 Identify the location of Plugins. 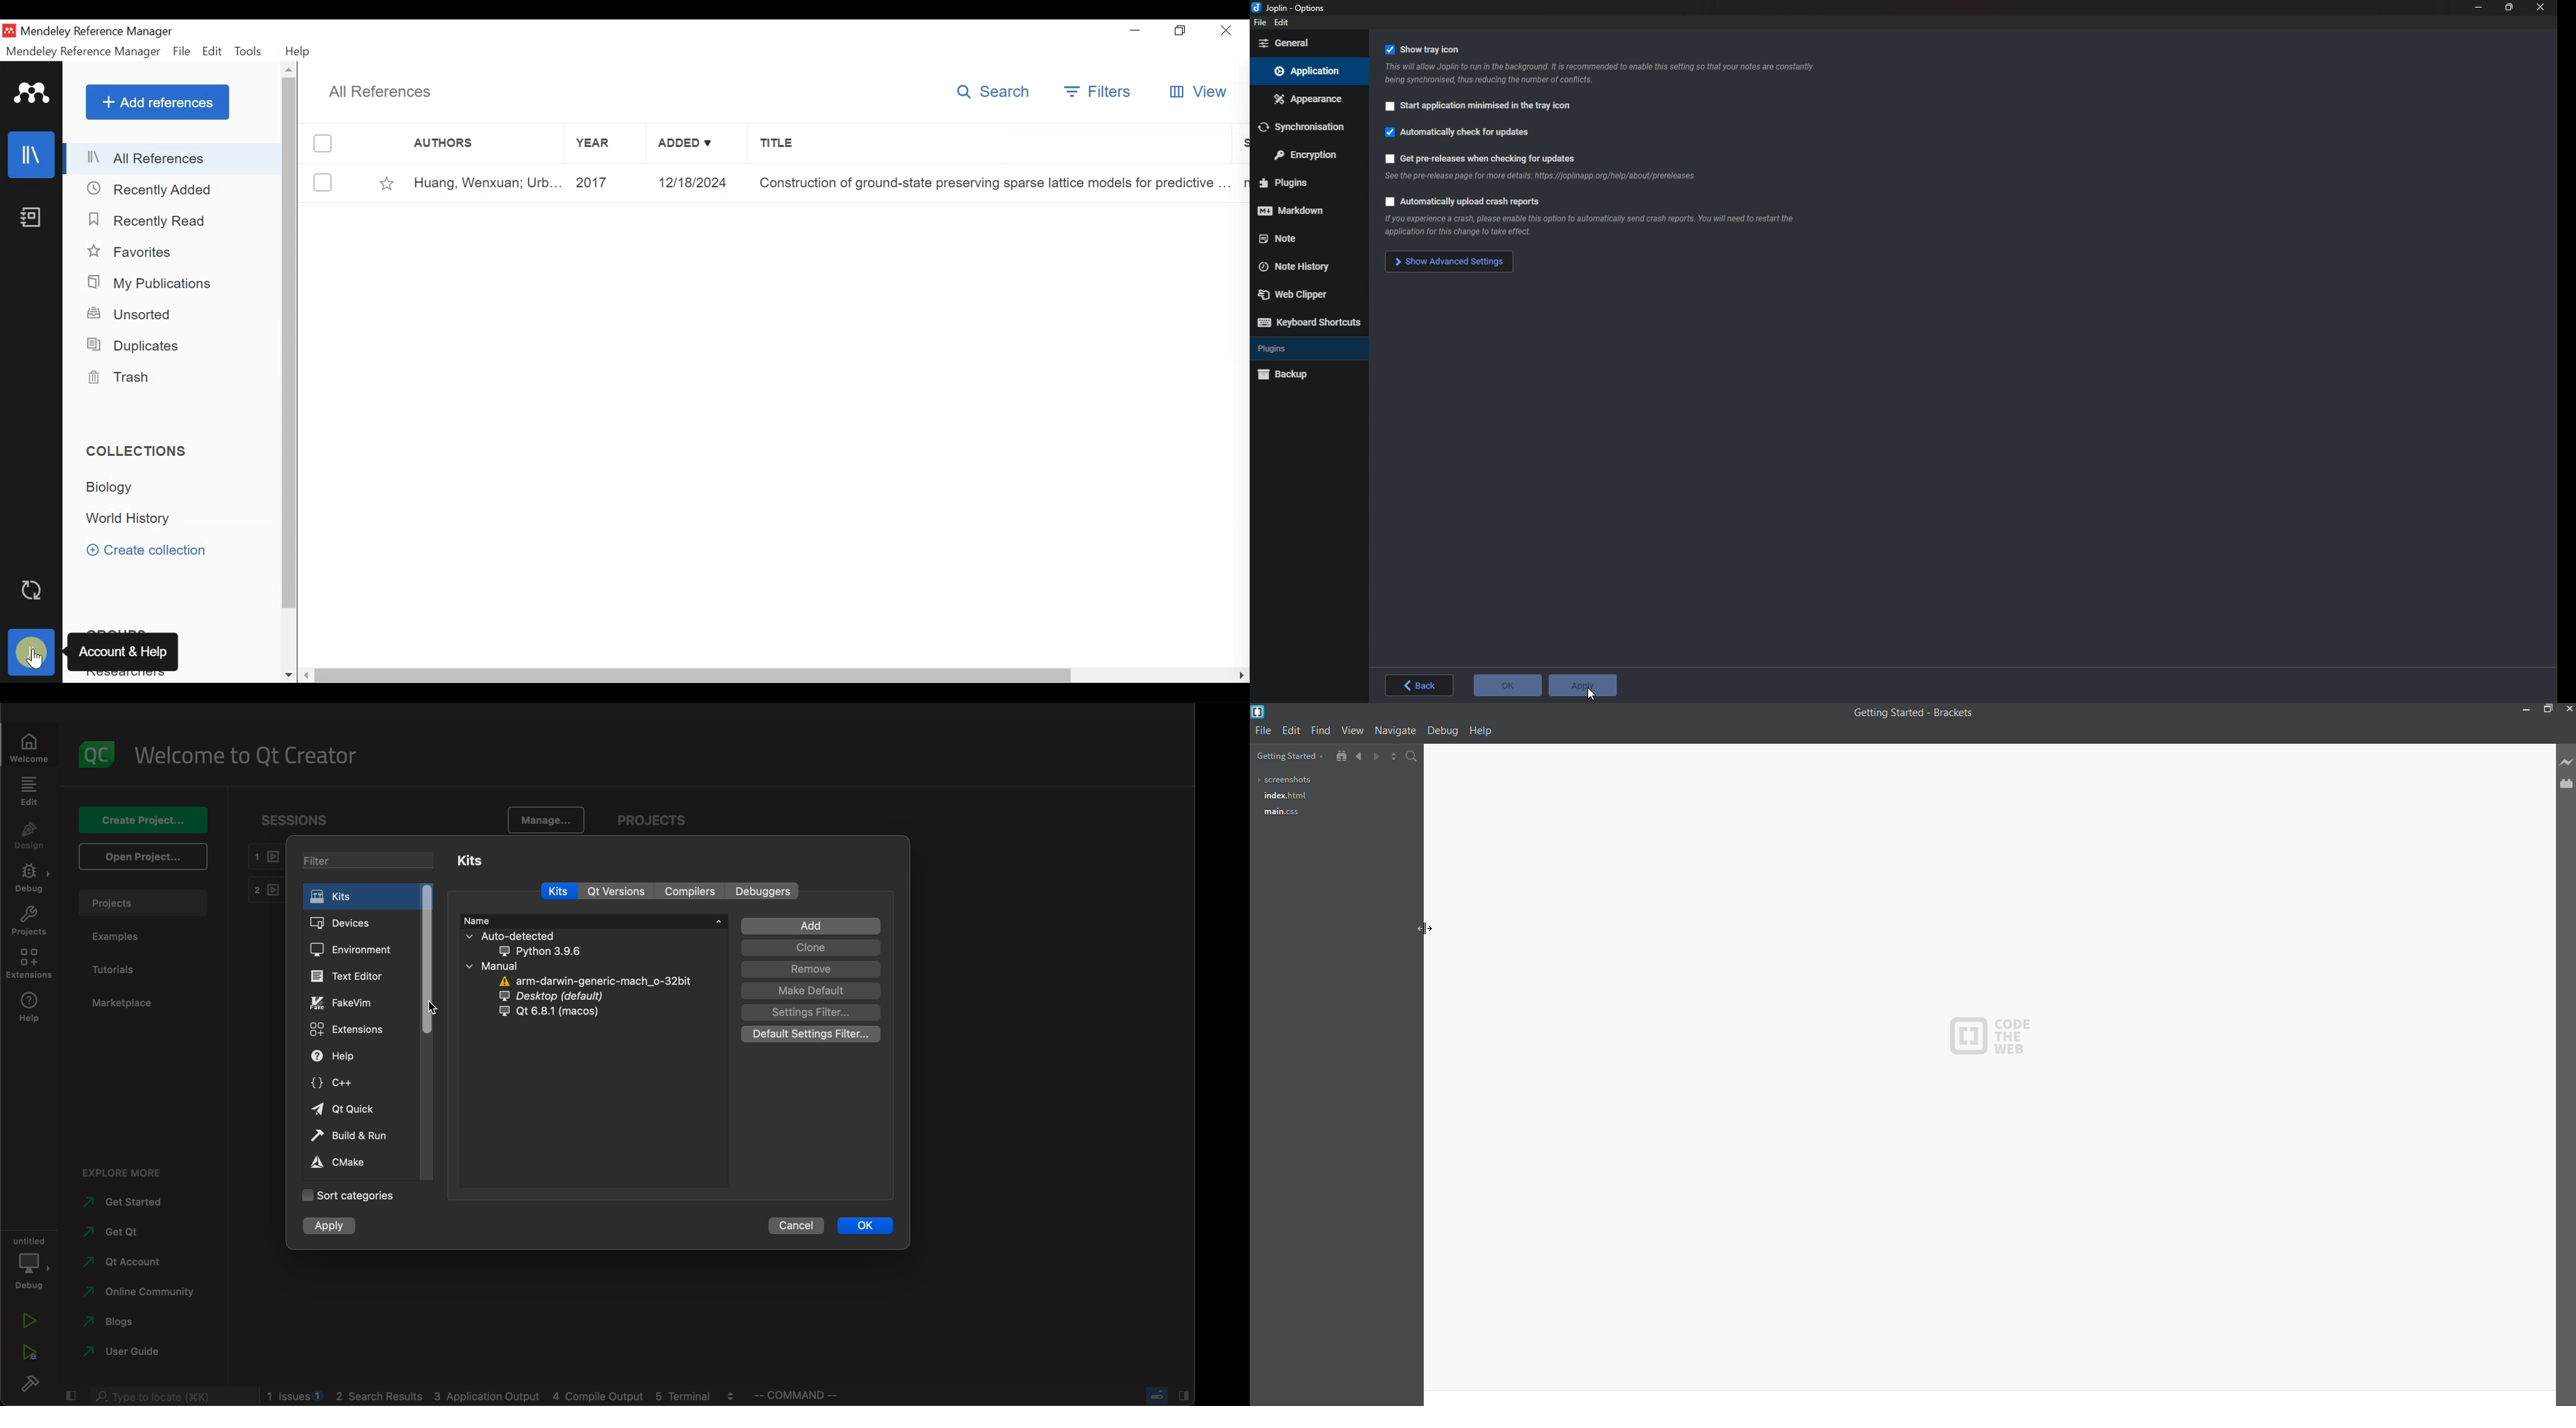
(1295, 349).